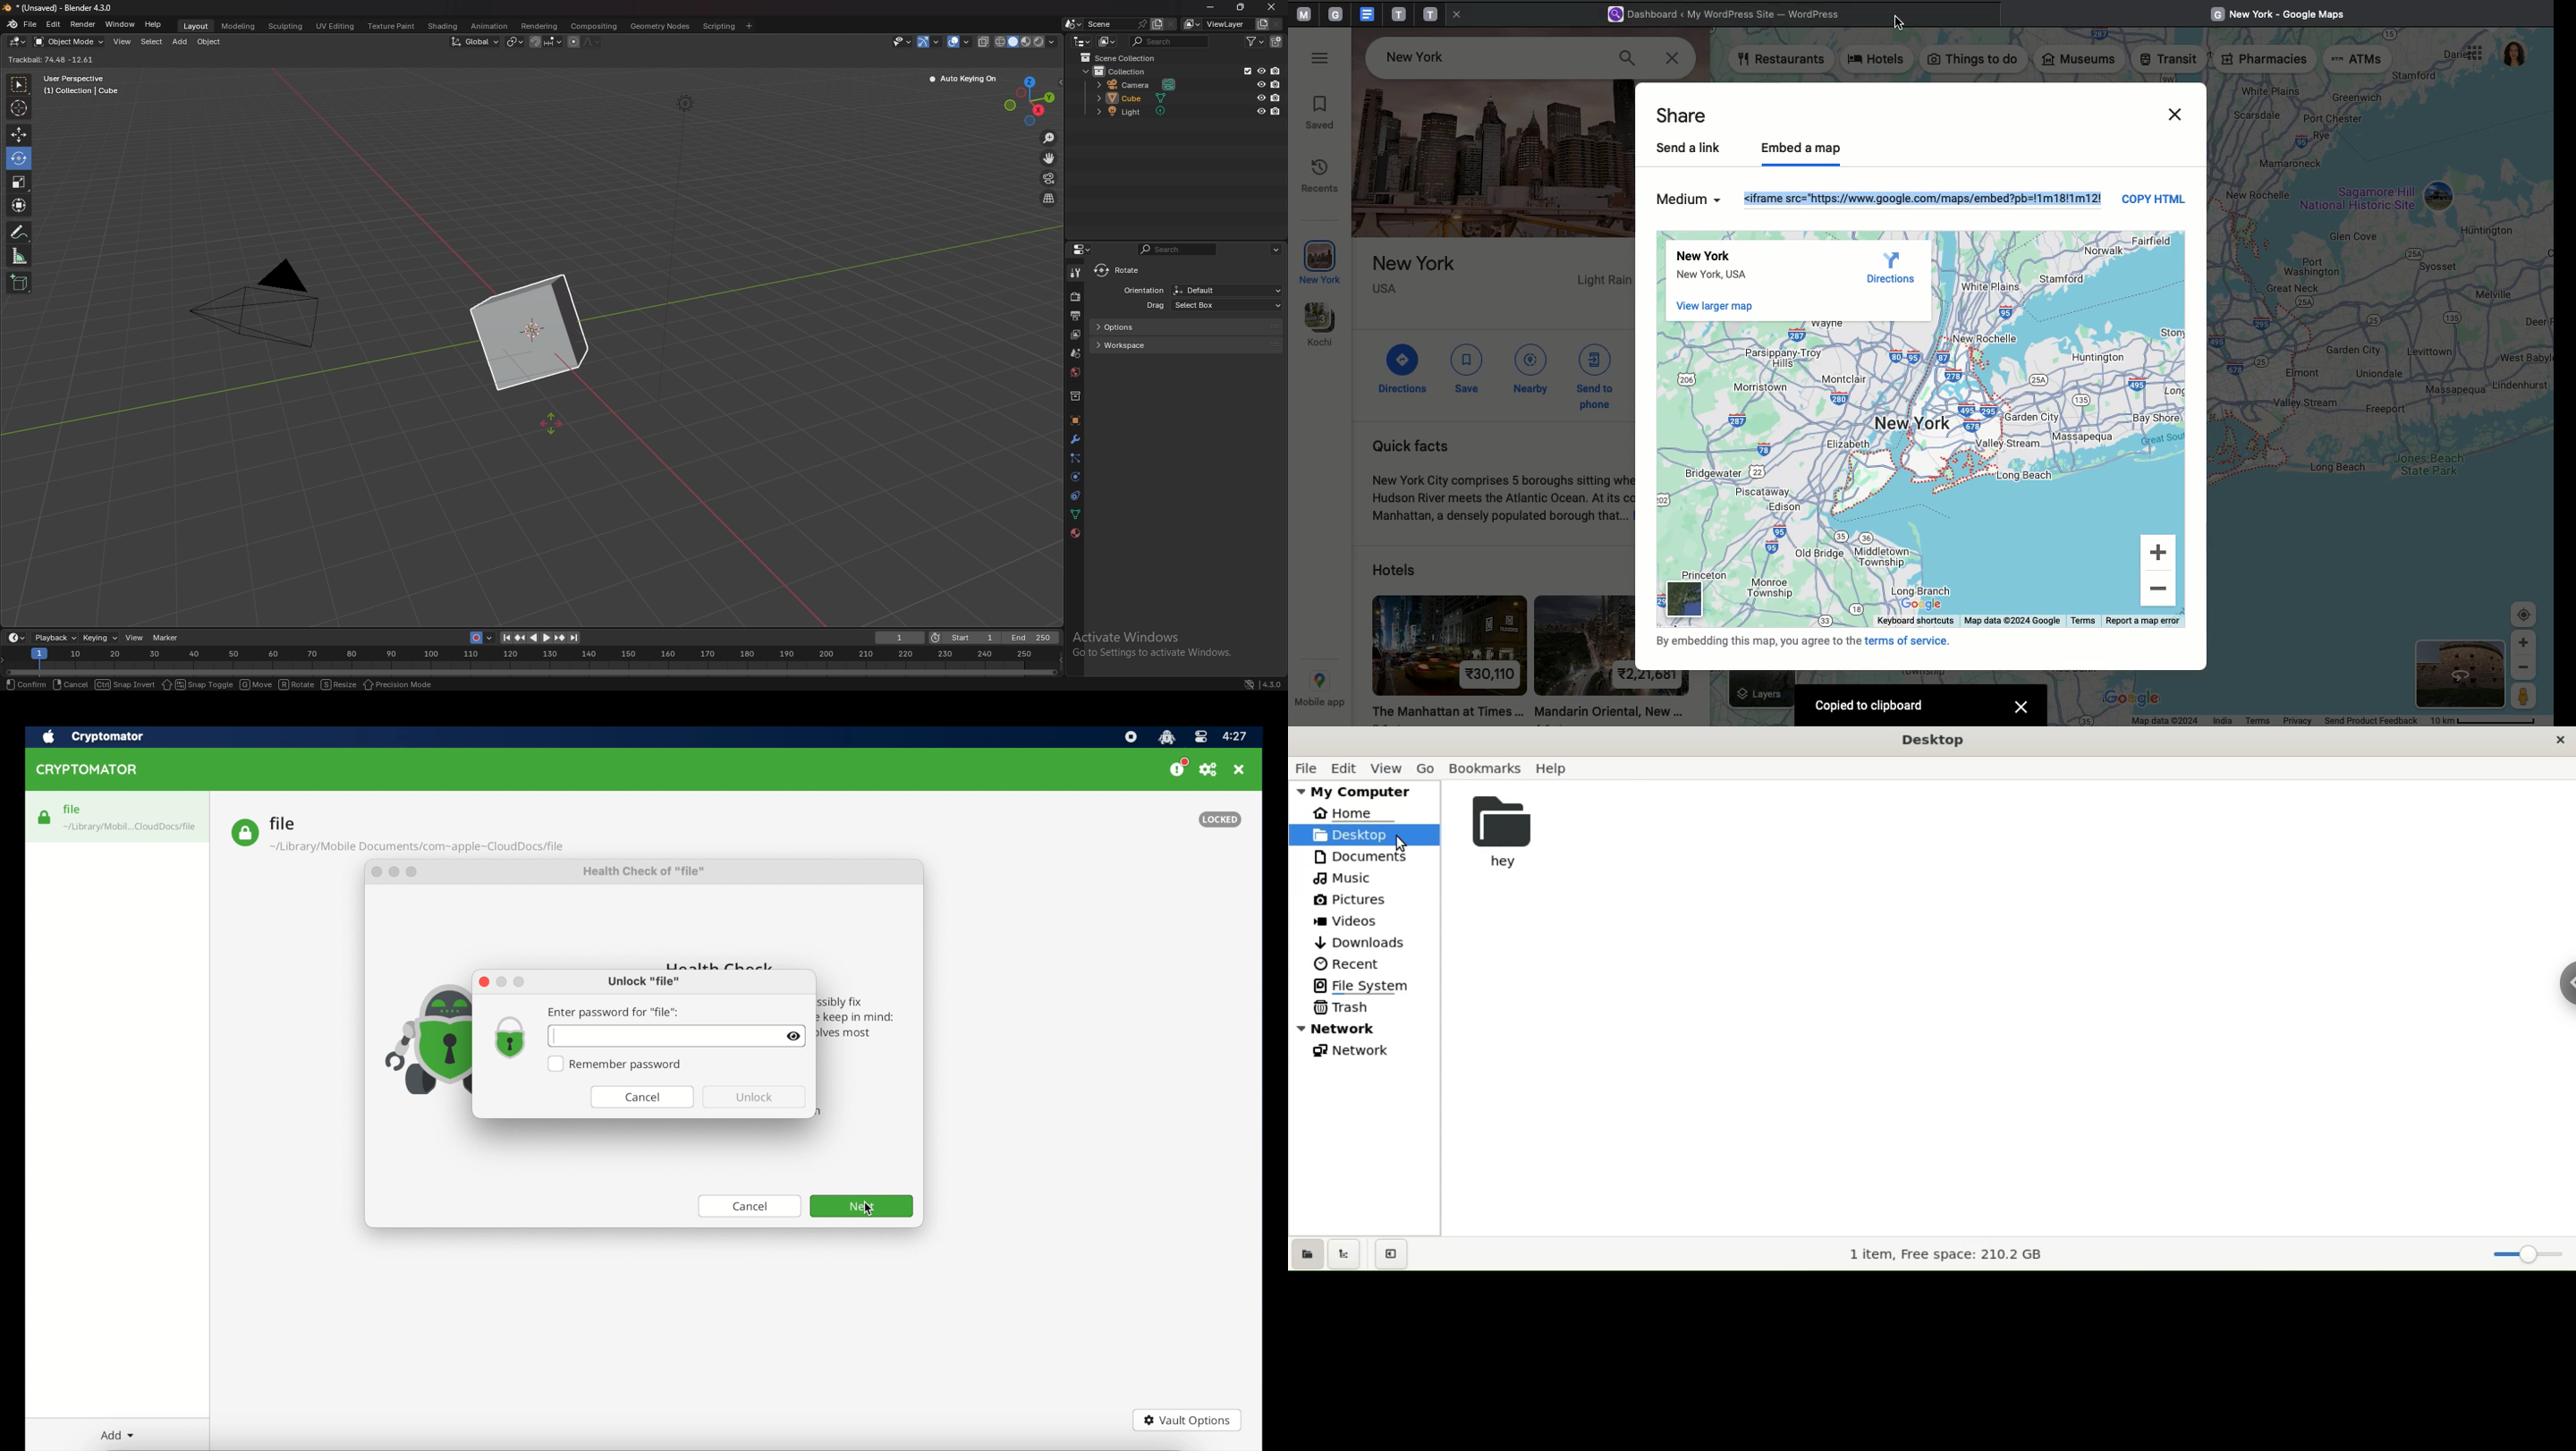 The height and width of the screenshot is (1456, 2576). I want to click on measure, so click(19, 256).